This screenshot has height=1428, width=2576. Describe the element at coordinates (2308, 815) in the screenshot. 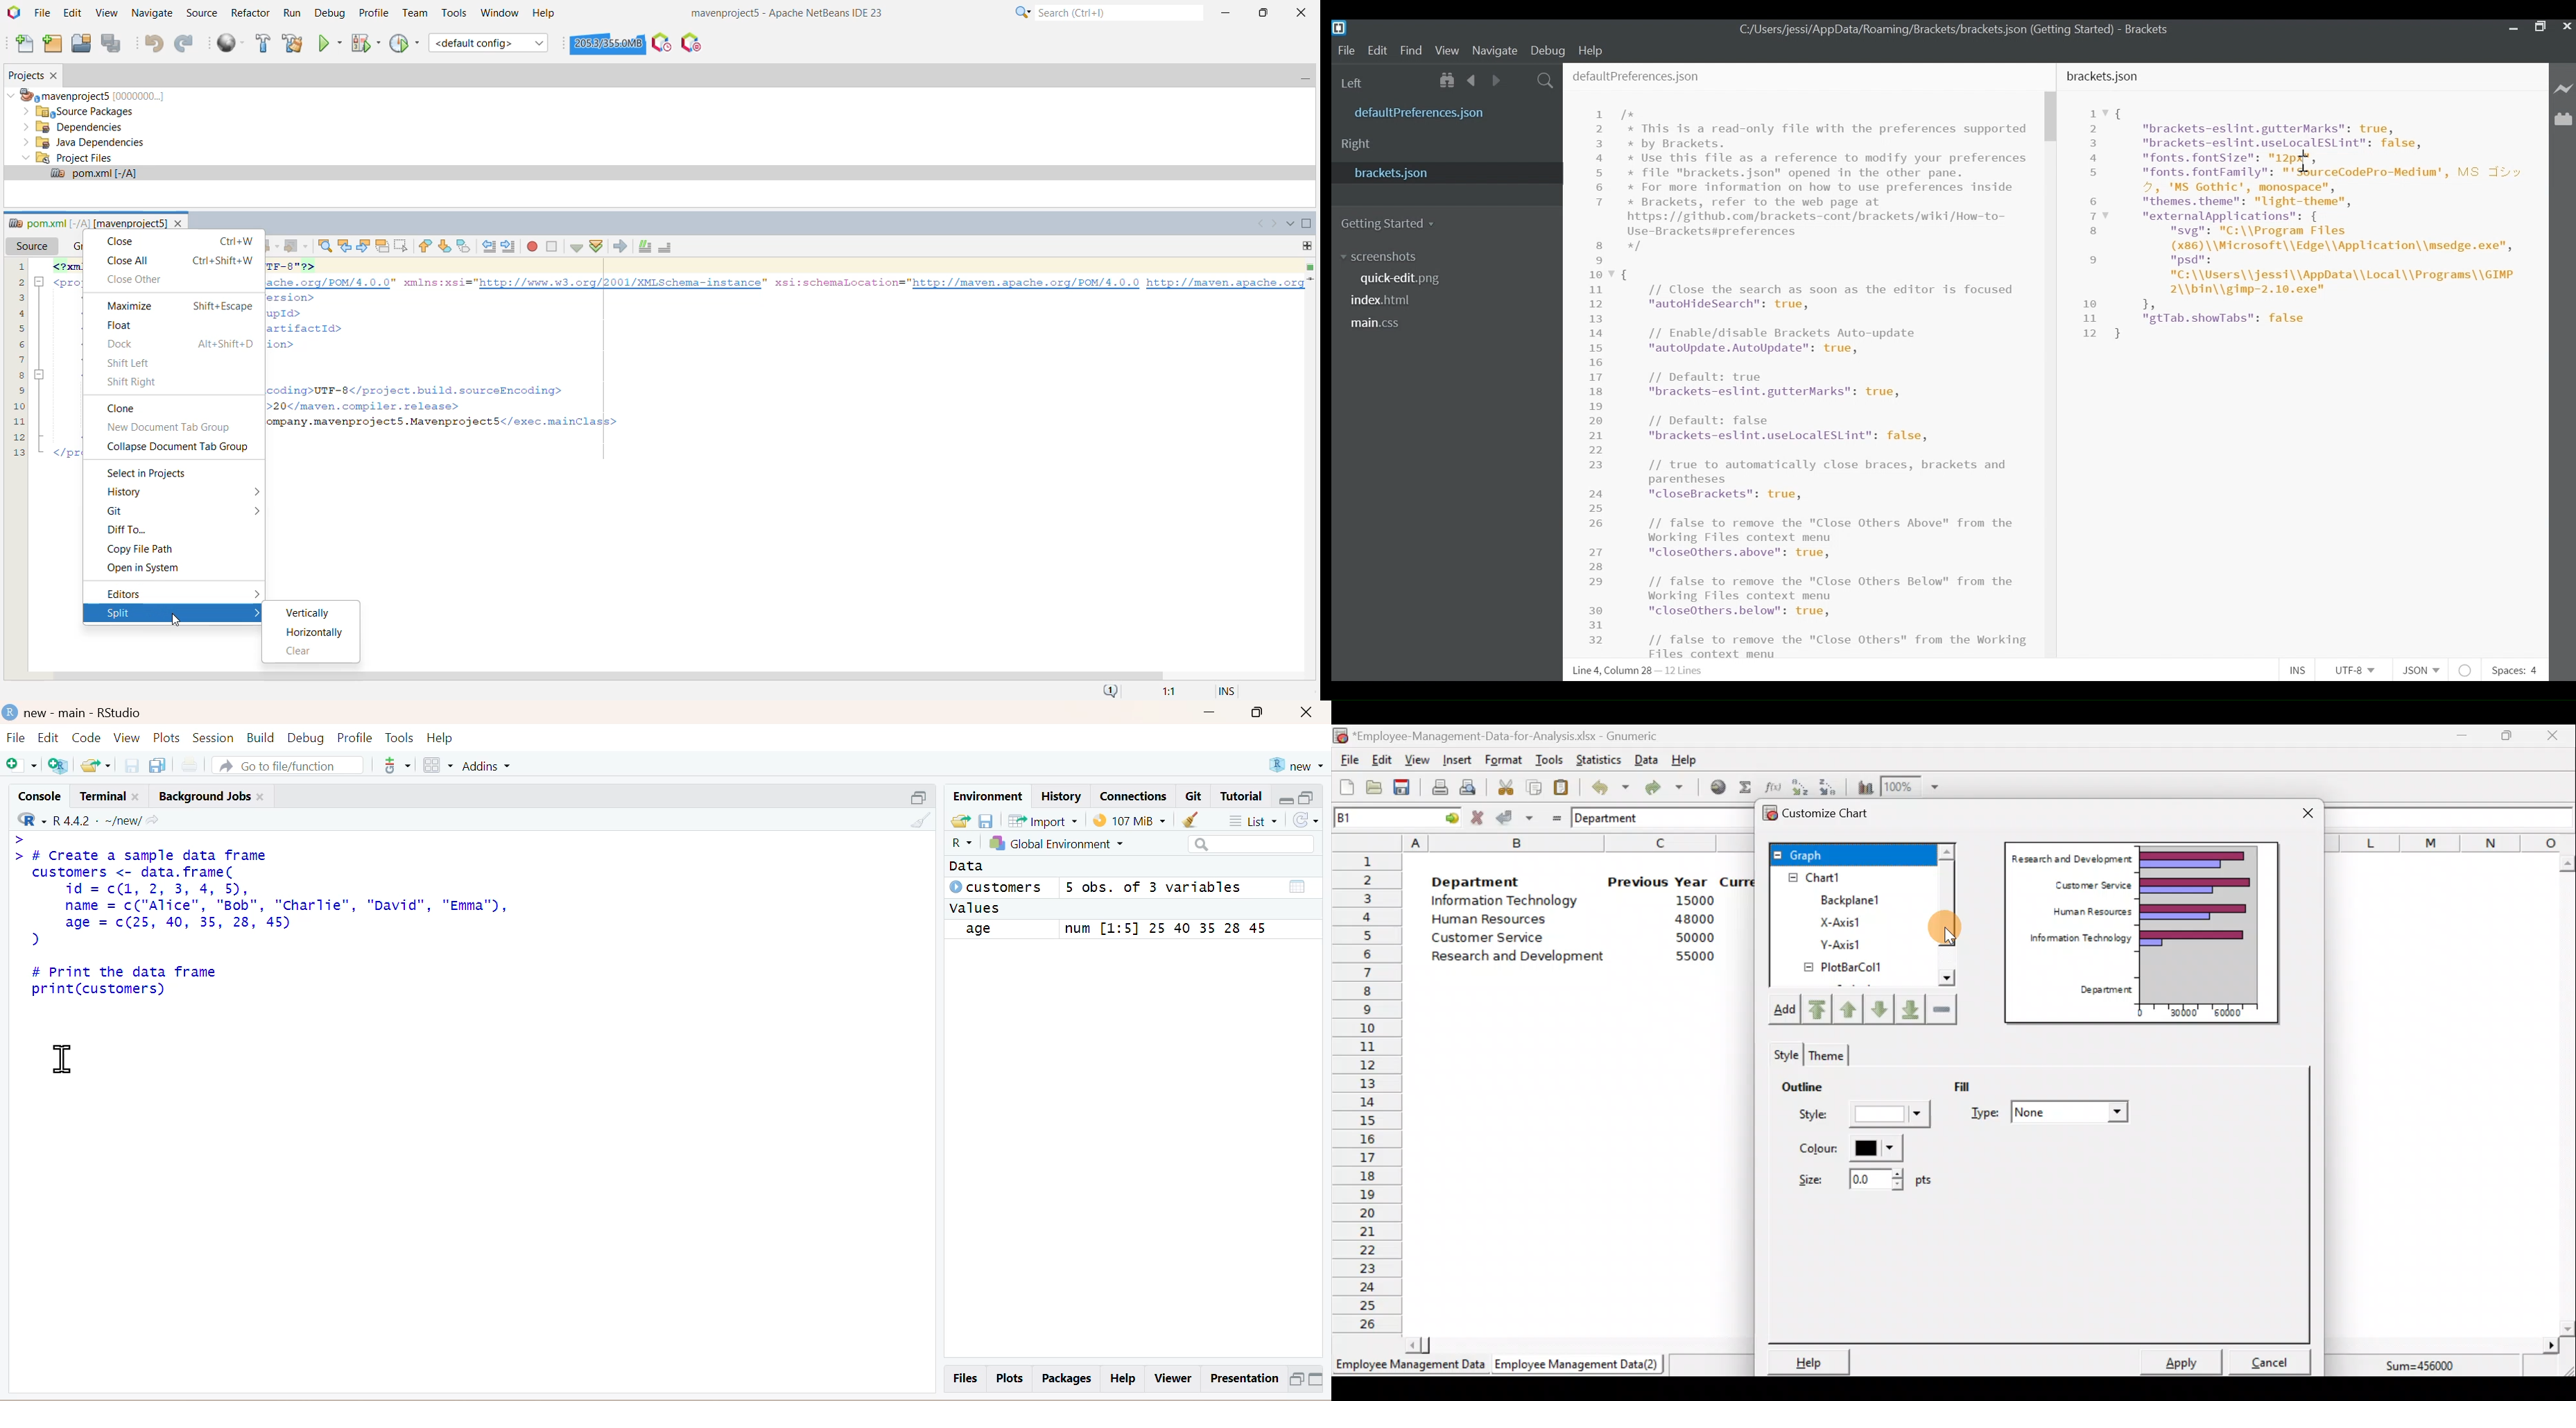

I see `Close` at that location.